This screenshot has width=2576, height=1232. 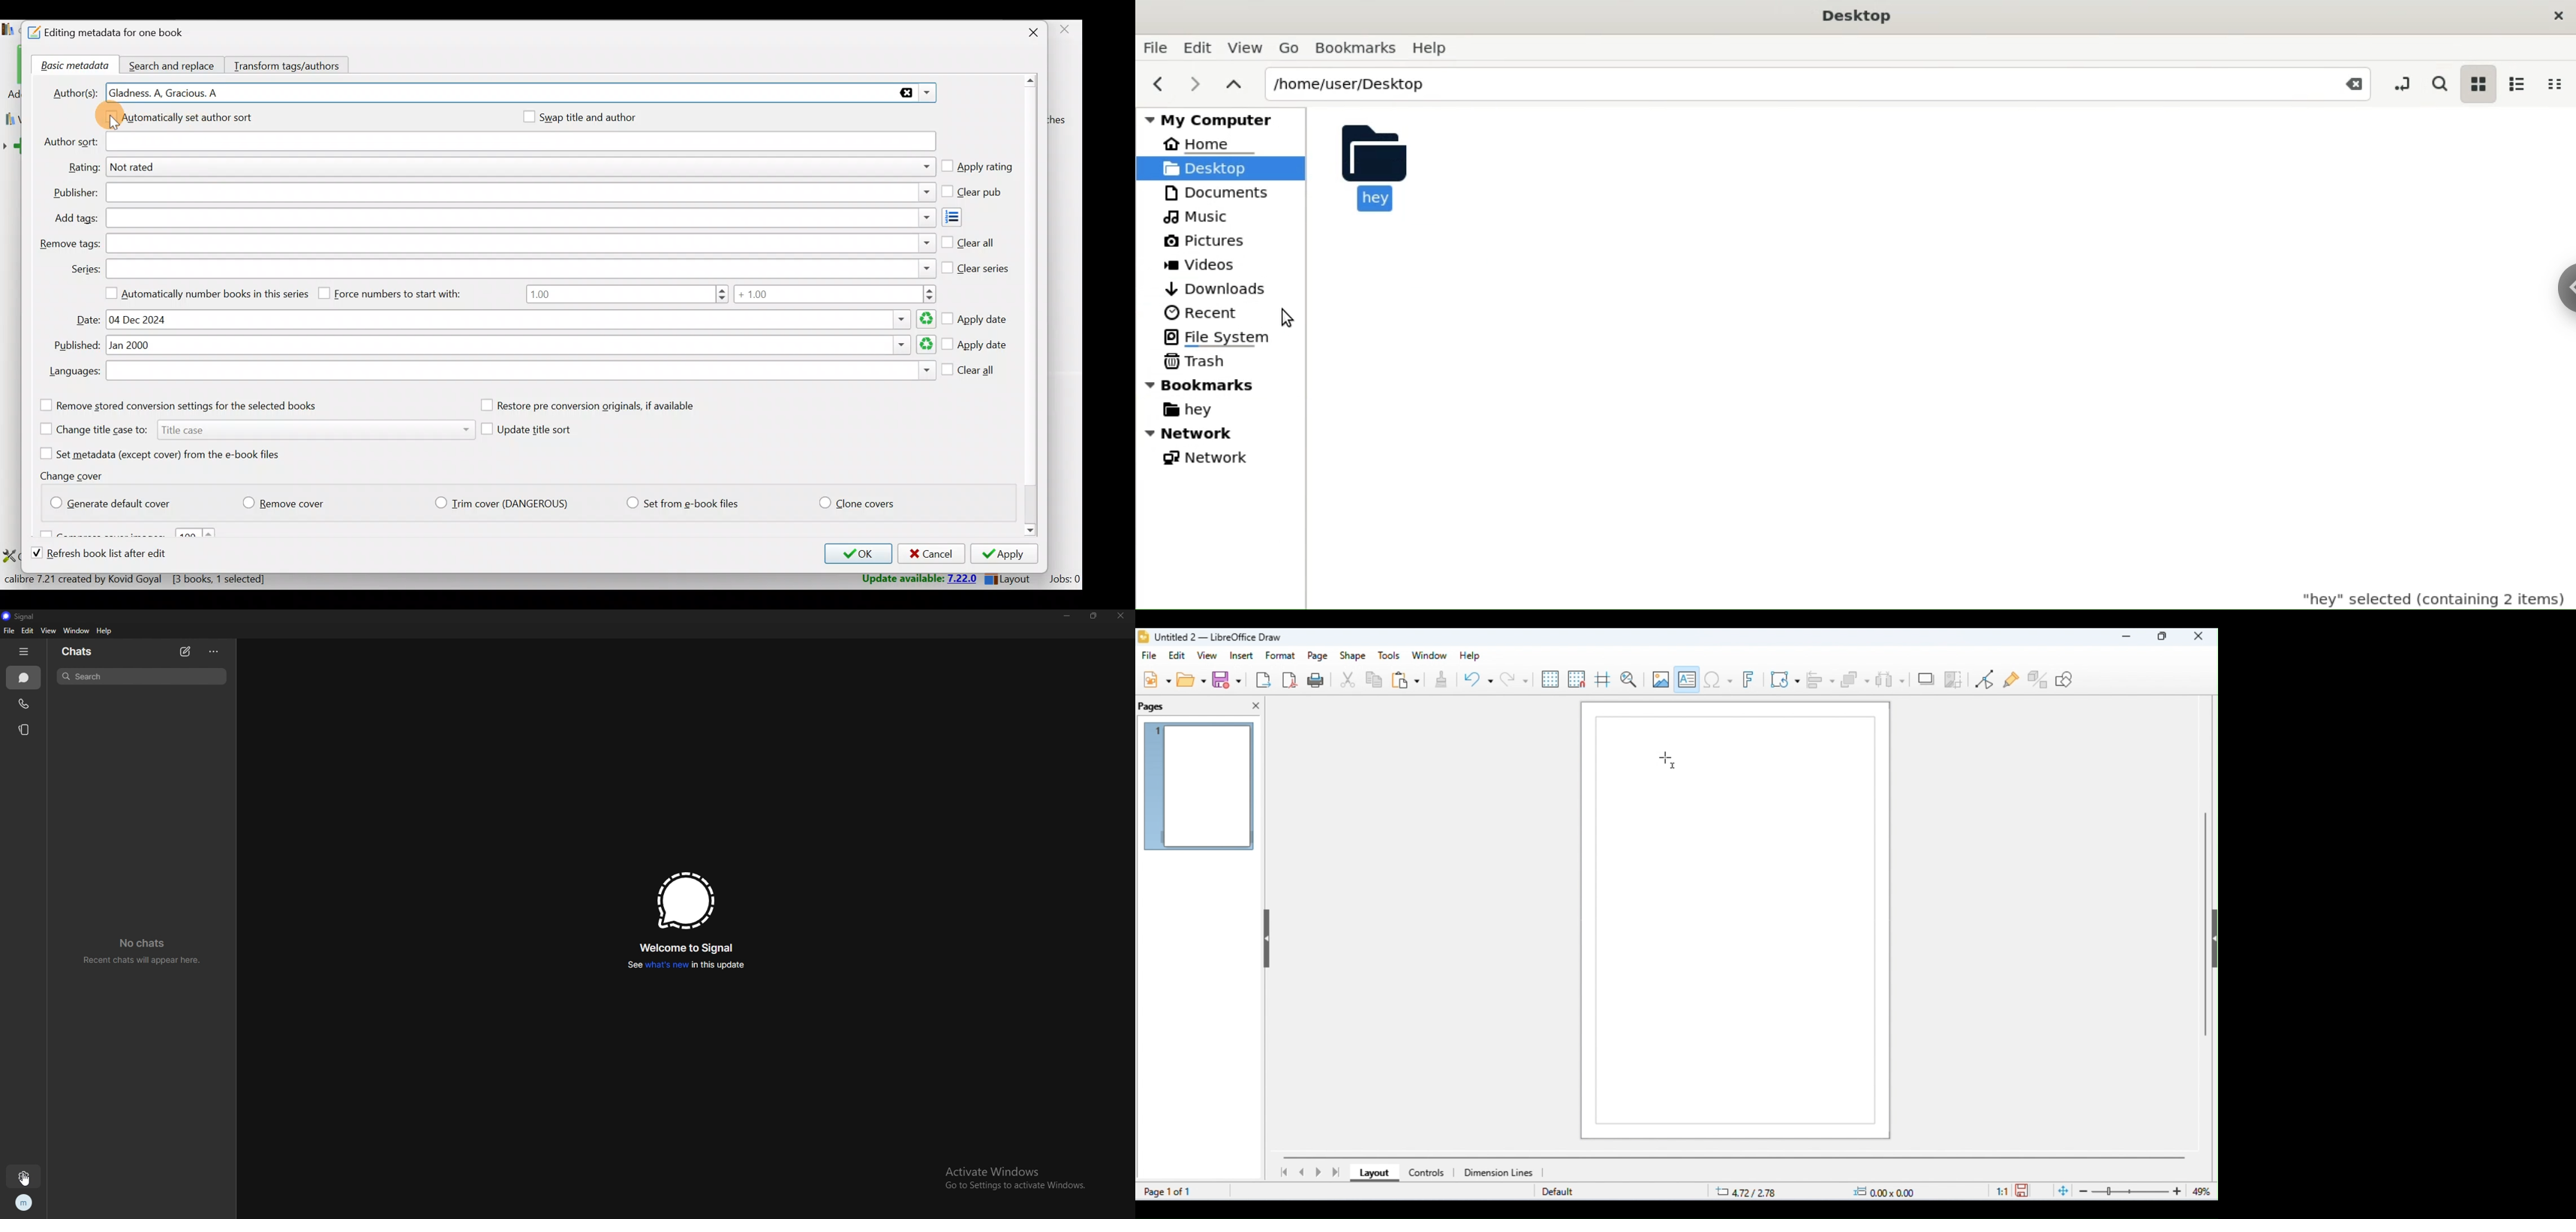 What do you see at coordinates (1786, 679) in the screenshot?
I see `transformations` at bounding box center [1786, 679].